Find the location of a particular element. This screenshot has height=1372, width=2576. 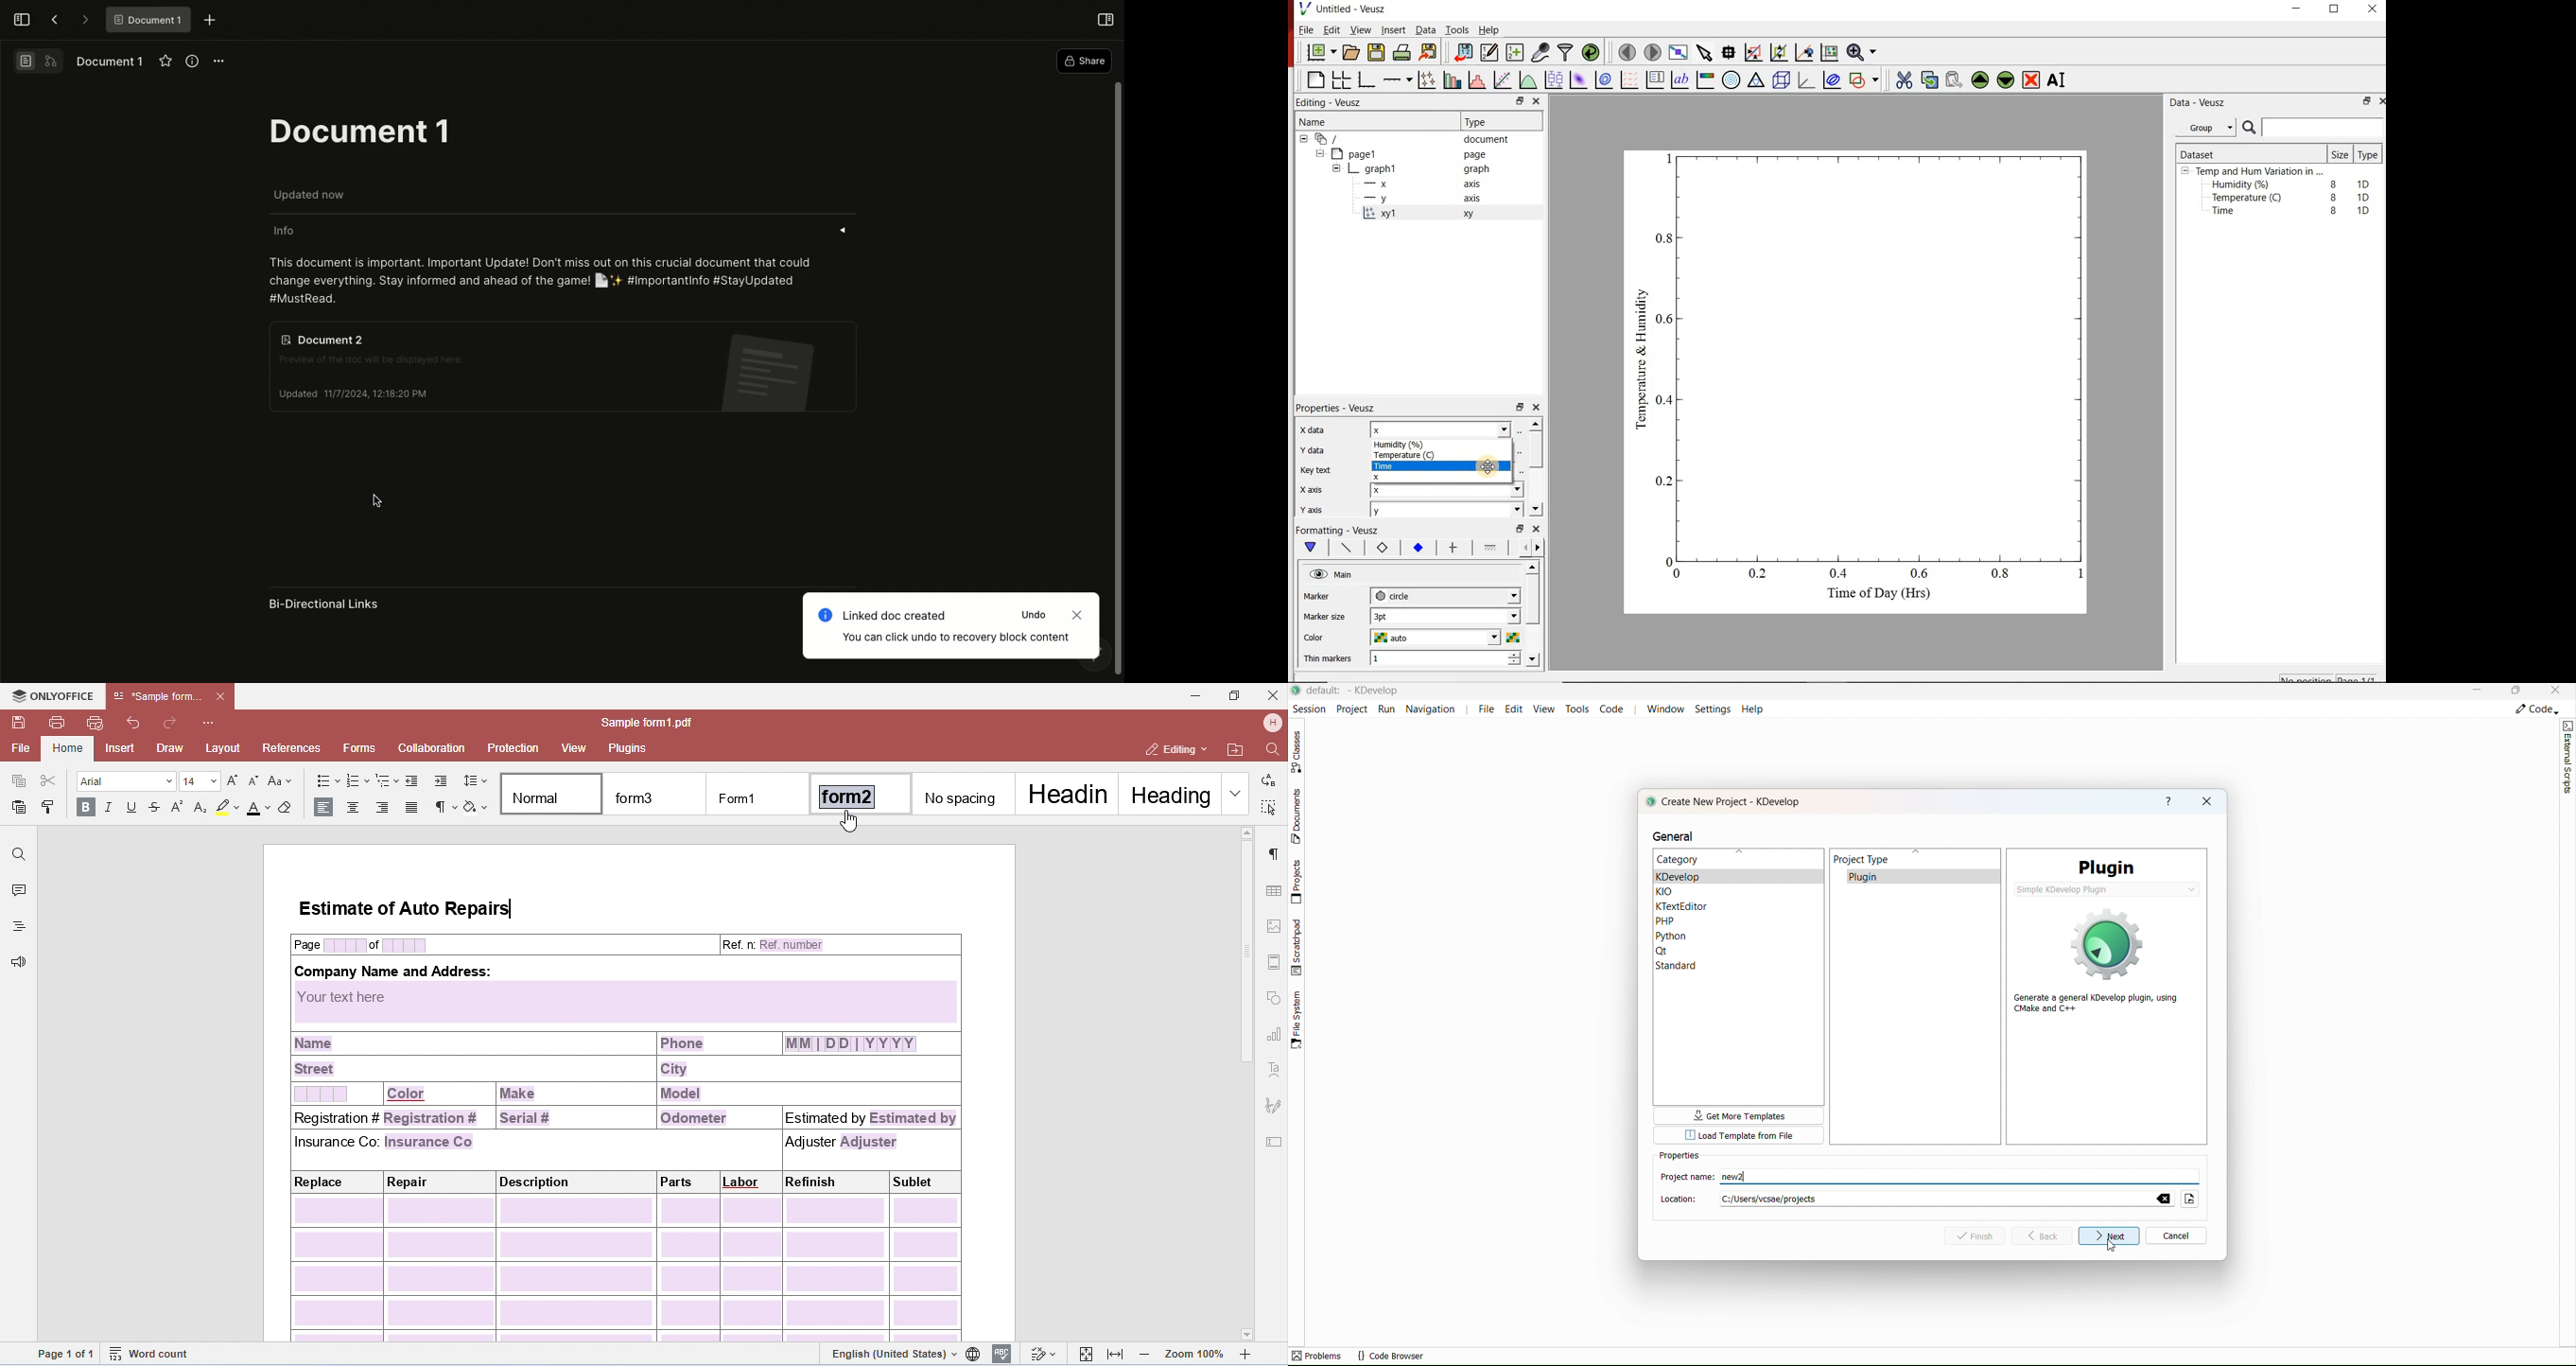

Select color is located at coordinates (1514, 638).